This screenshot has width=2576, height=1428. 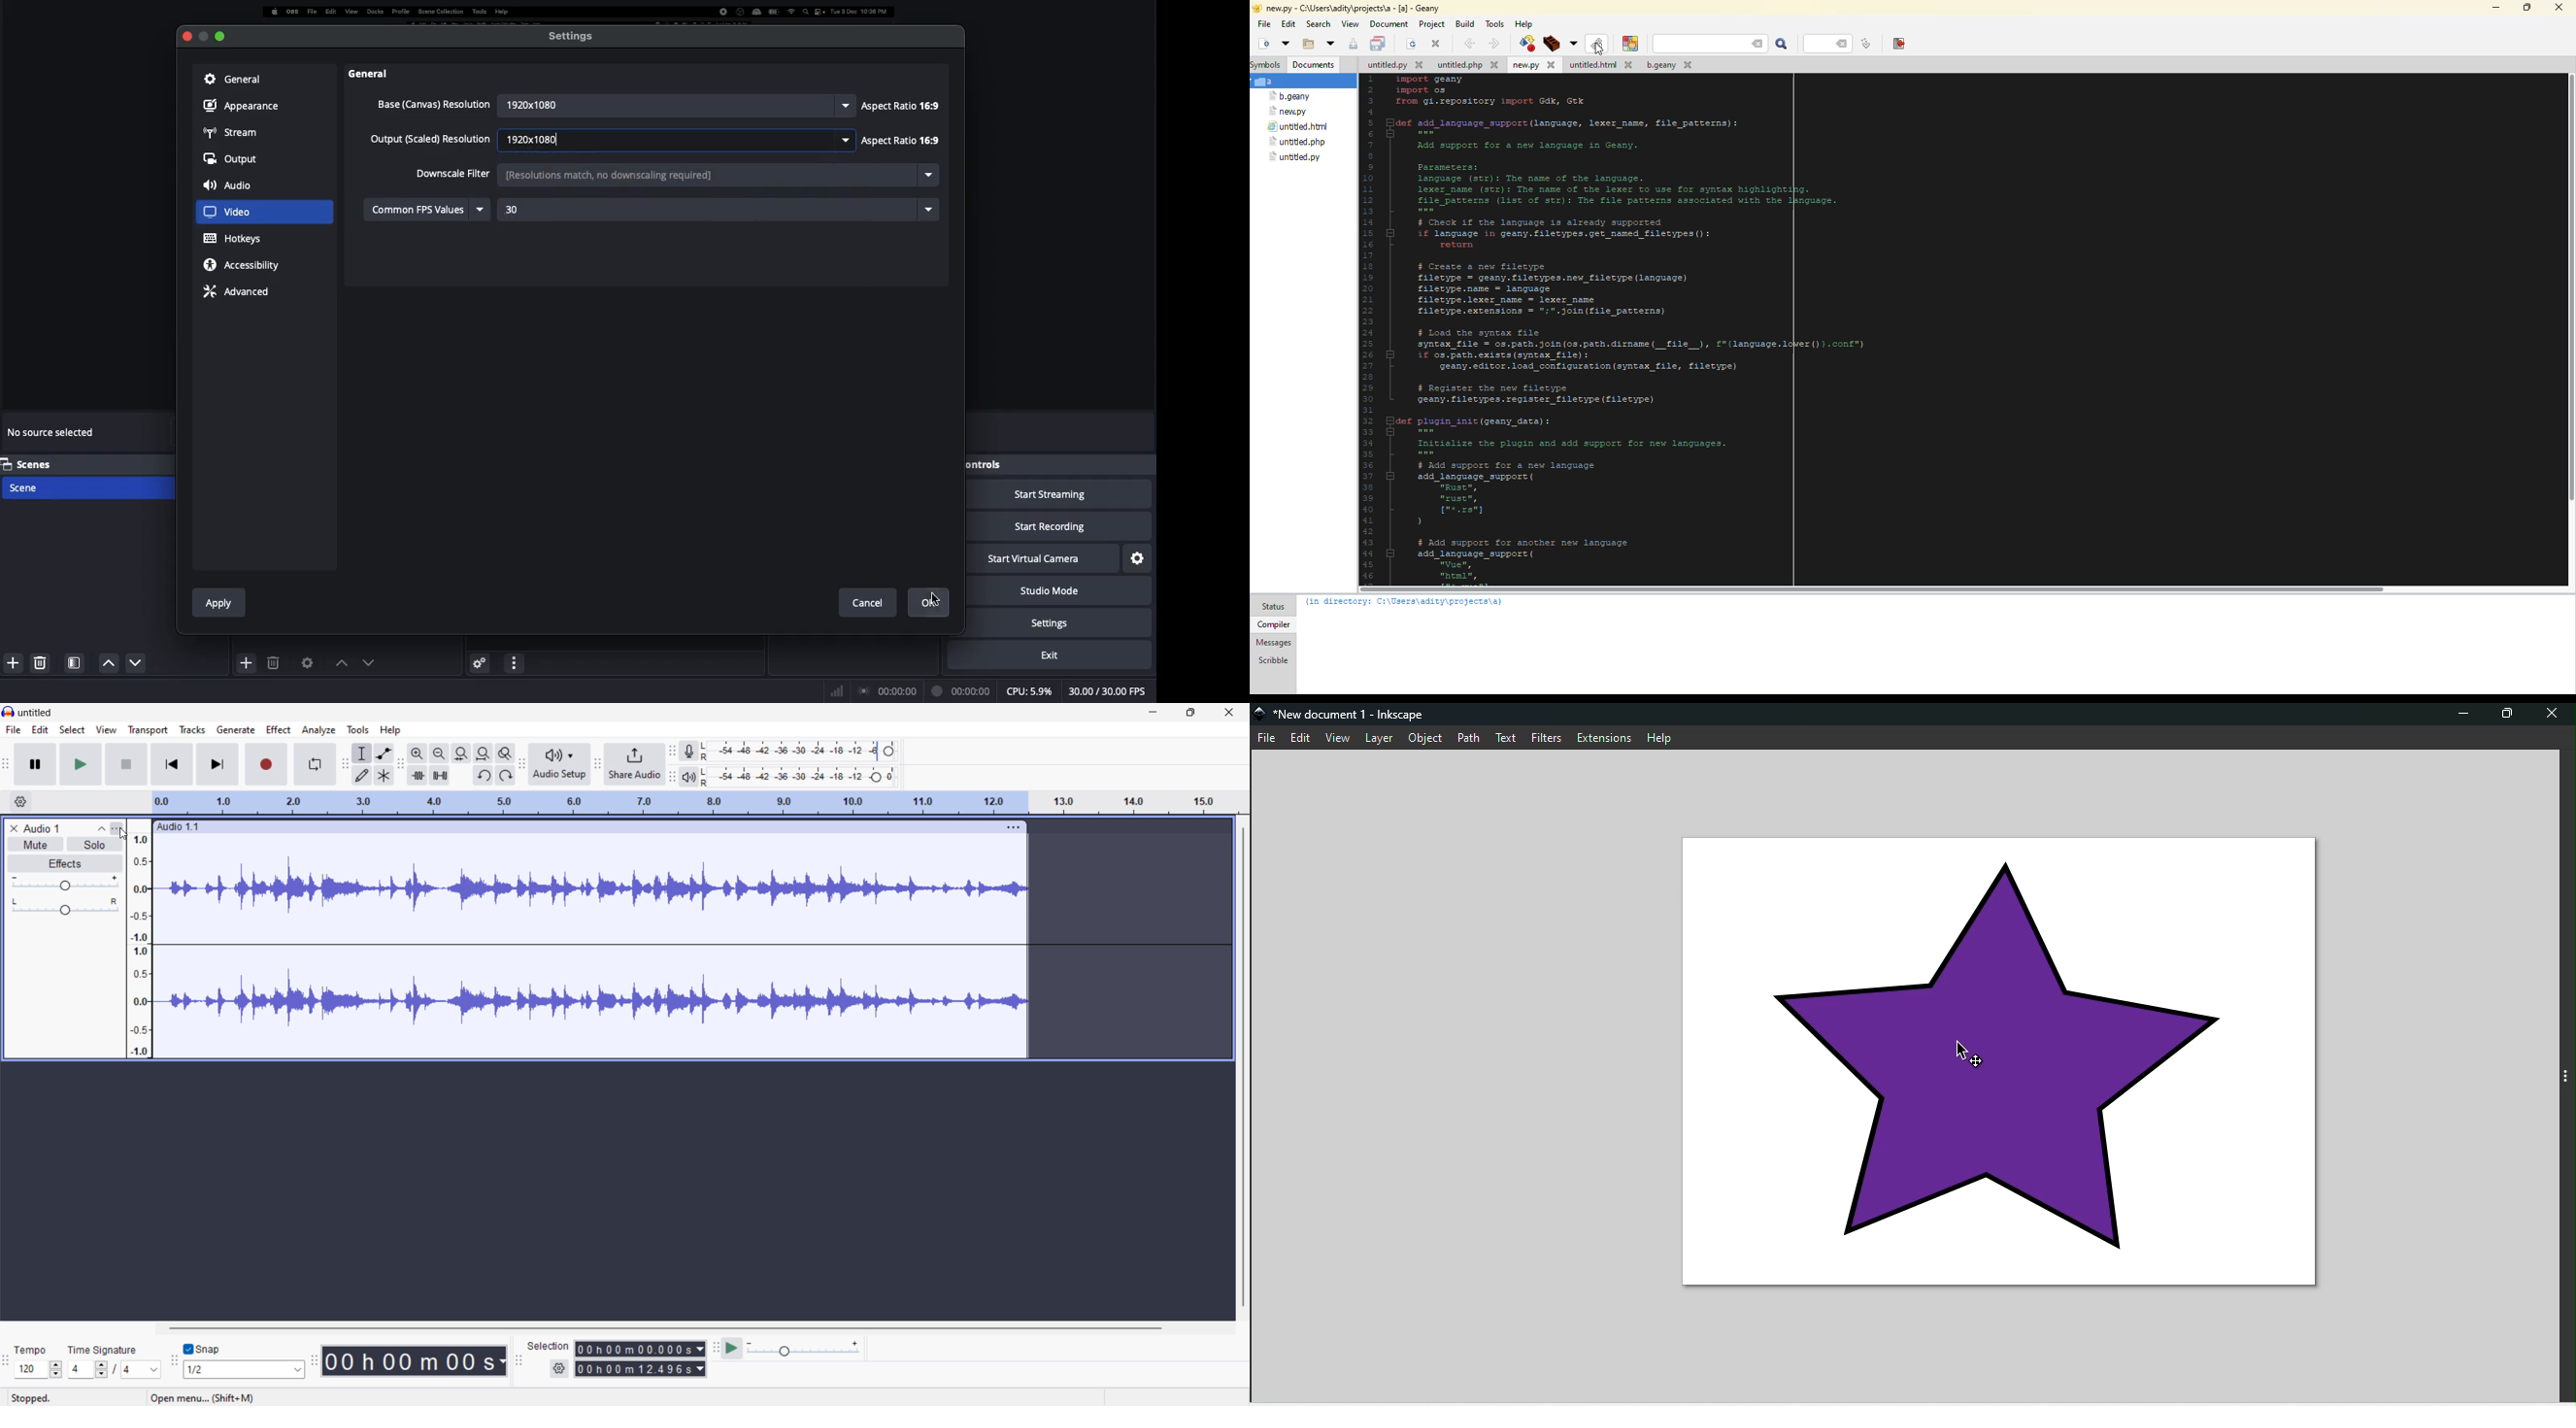 I want to click on Aspect ratio: 16:10, so click(x=898, y=143).